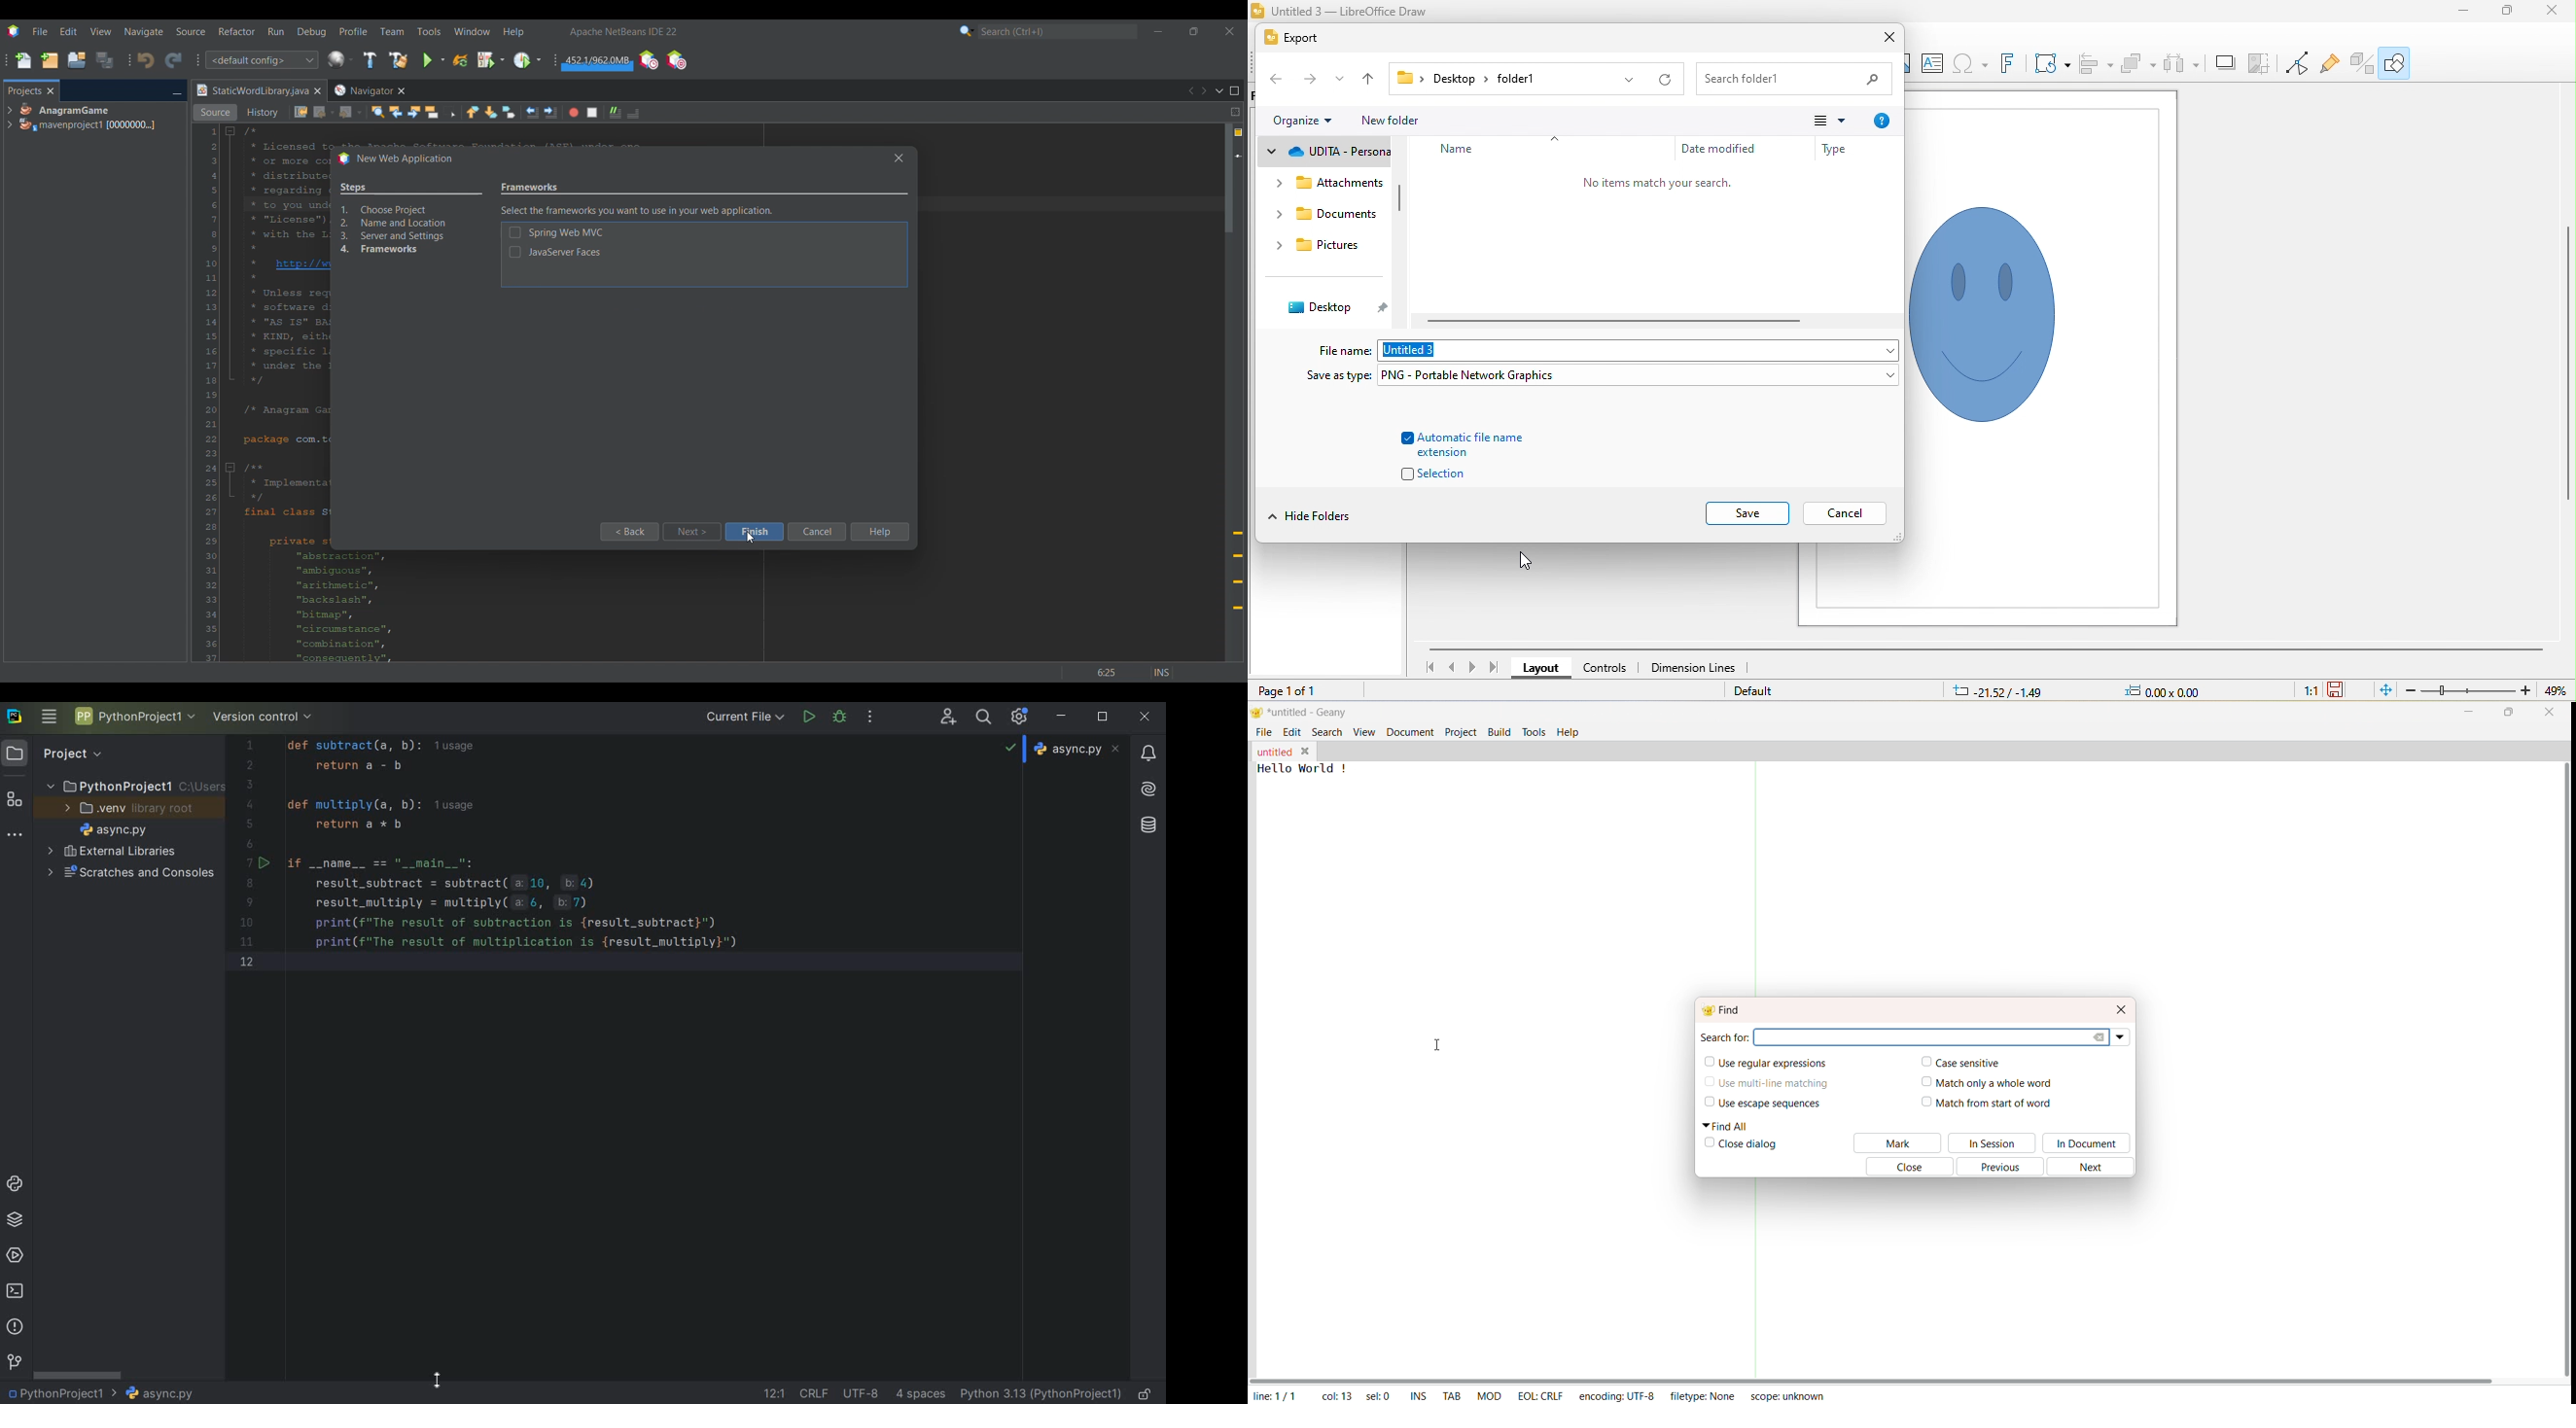 Image resolution: width=2576 pixels, height=1428 pixels. What do you see at coordinates (629, 532) in the screenshot?
I see `Back` at bounding box center [629, 532].